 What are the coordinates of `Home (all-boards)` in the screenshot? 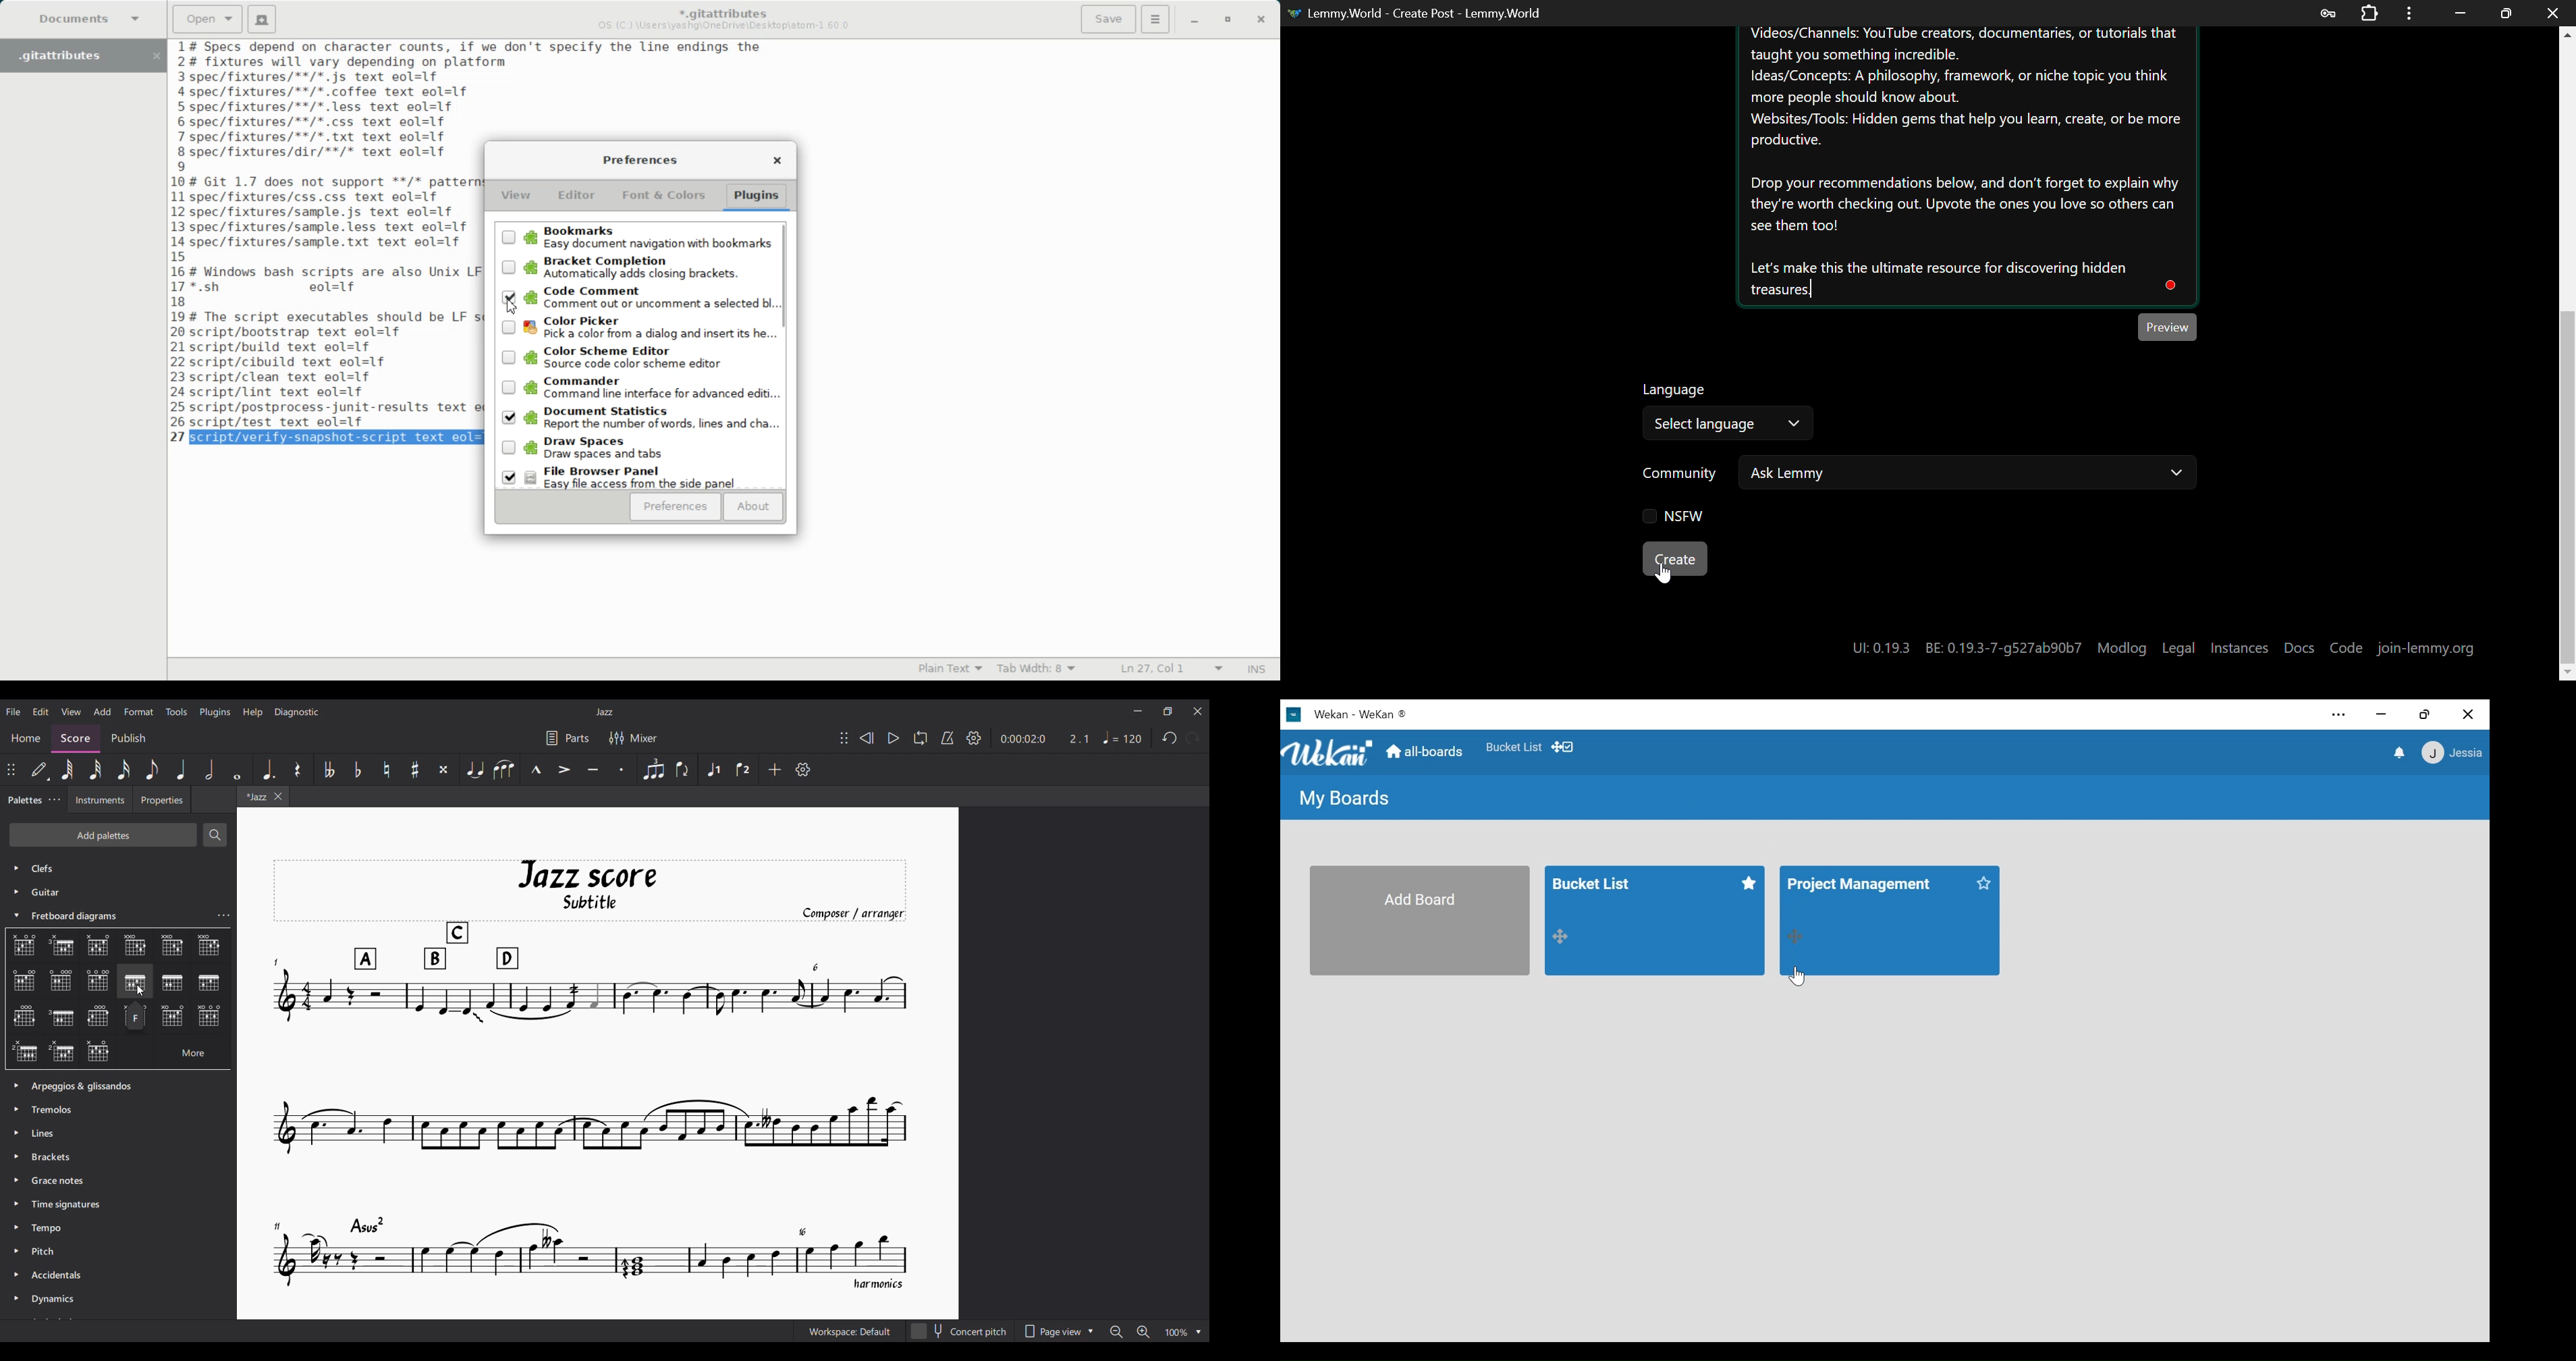 It's located at (1426, 752).